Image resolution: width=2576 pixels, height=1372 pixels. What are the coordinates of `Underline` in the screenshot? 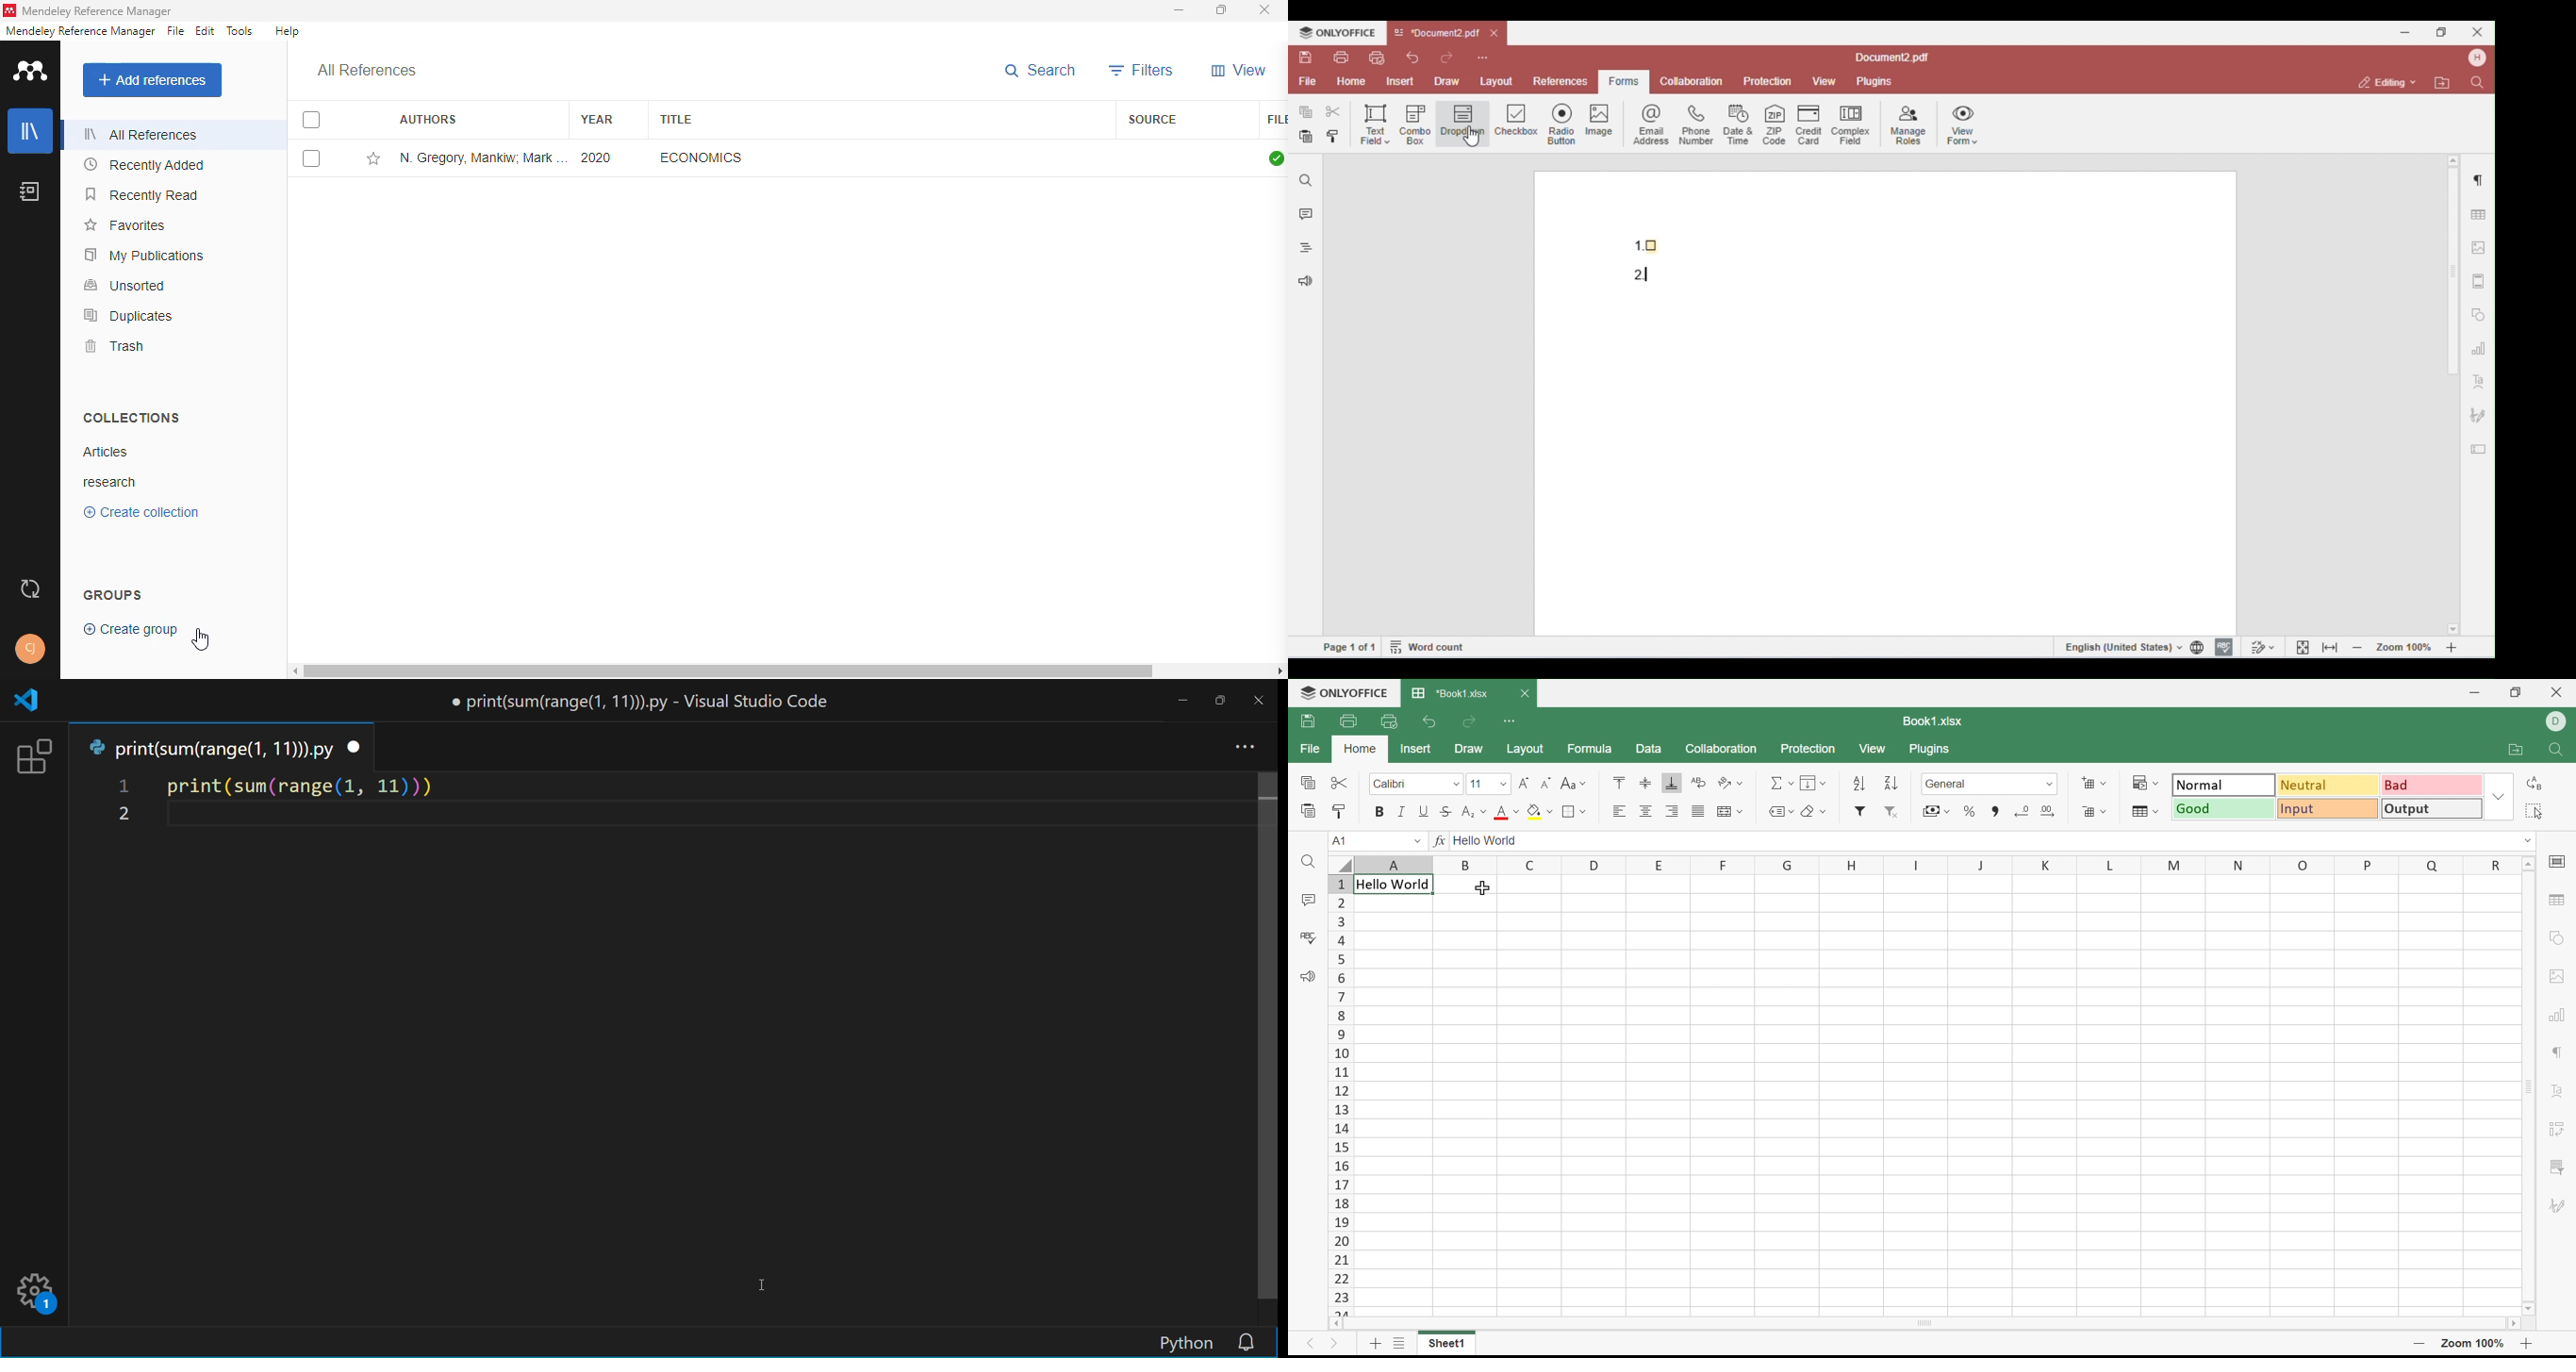 It's located at (1423, 811).